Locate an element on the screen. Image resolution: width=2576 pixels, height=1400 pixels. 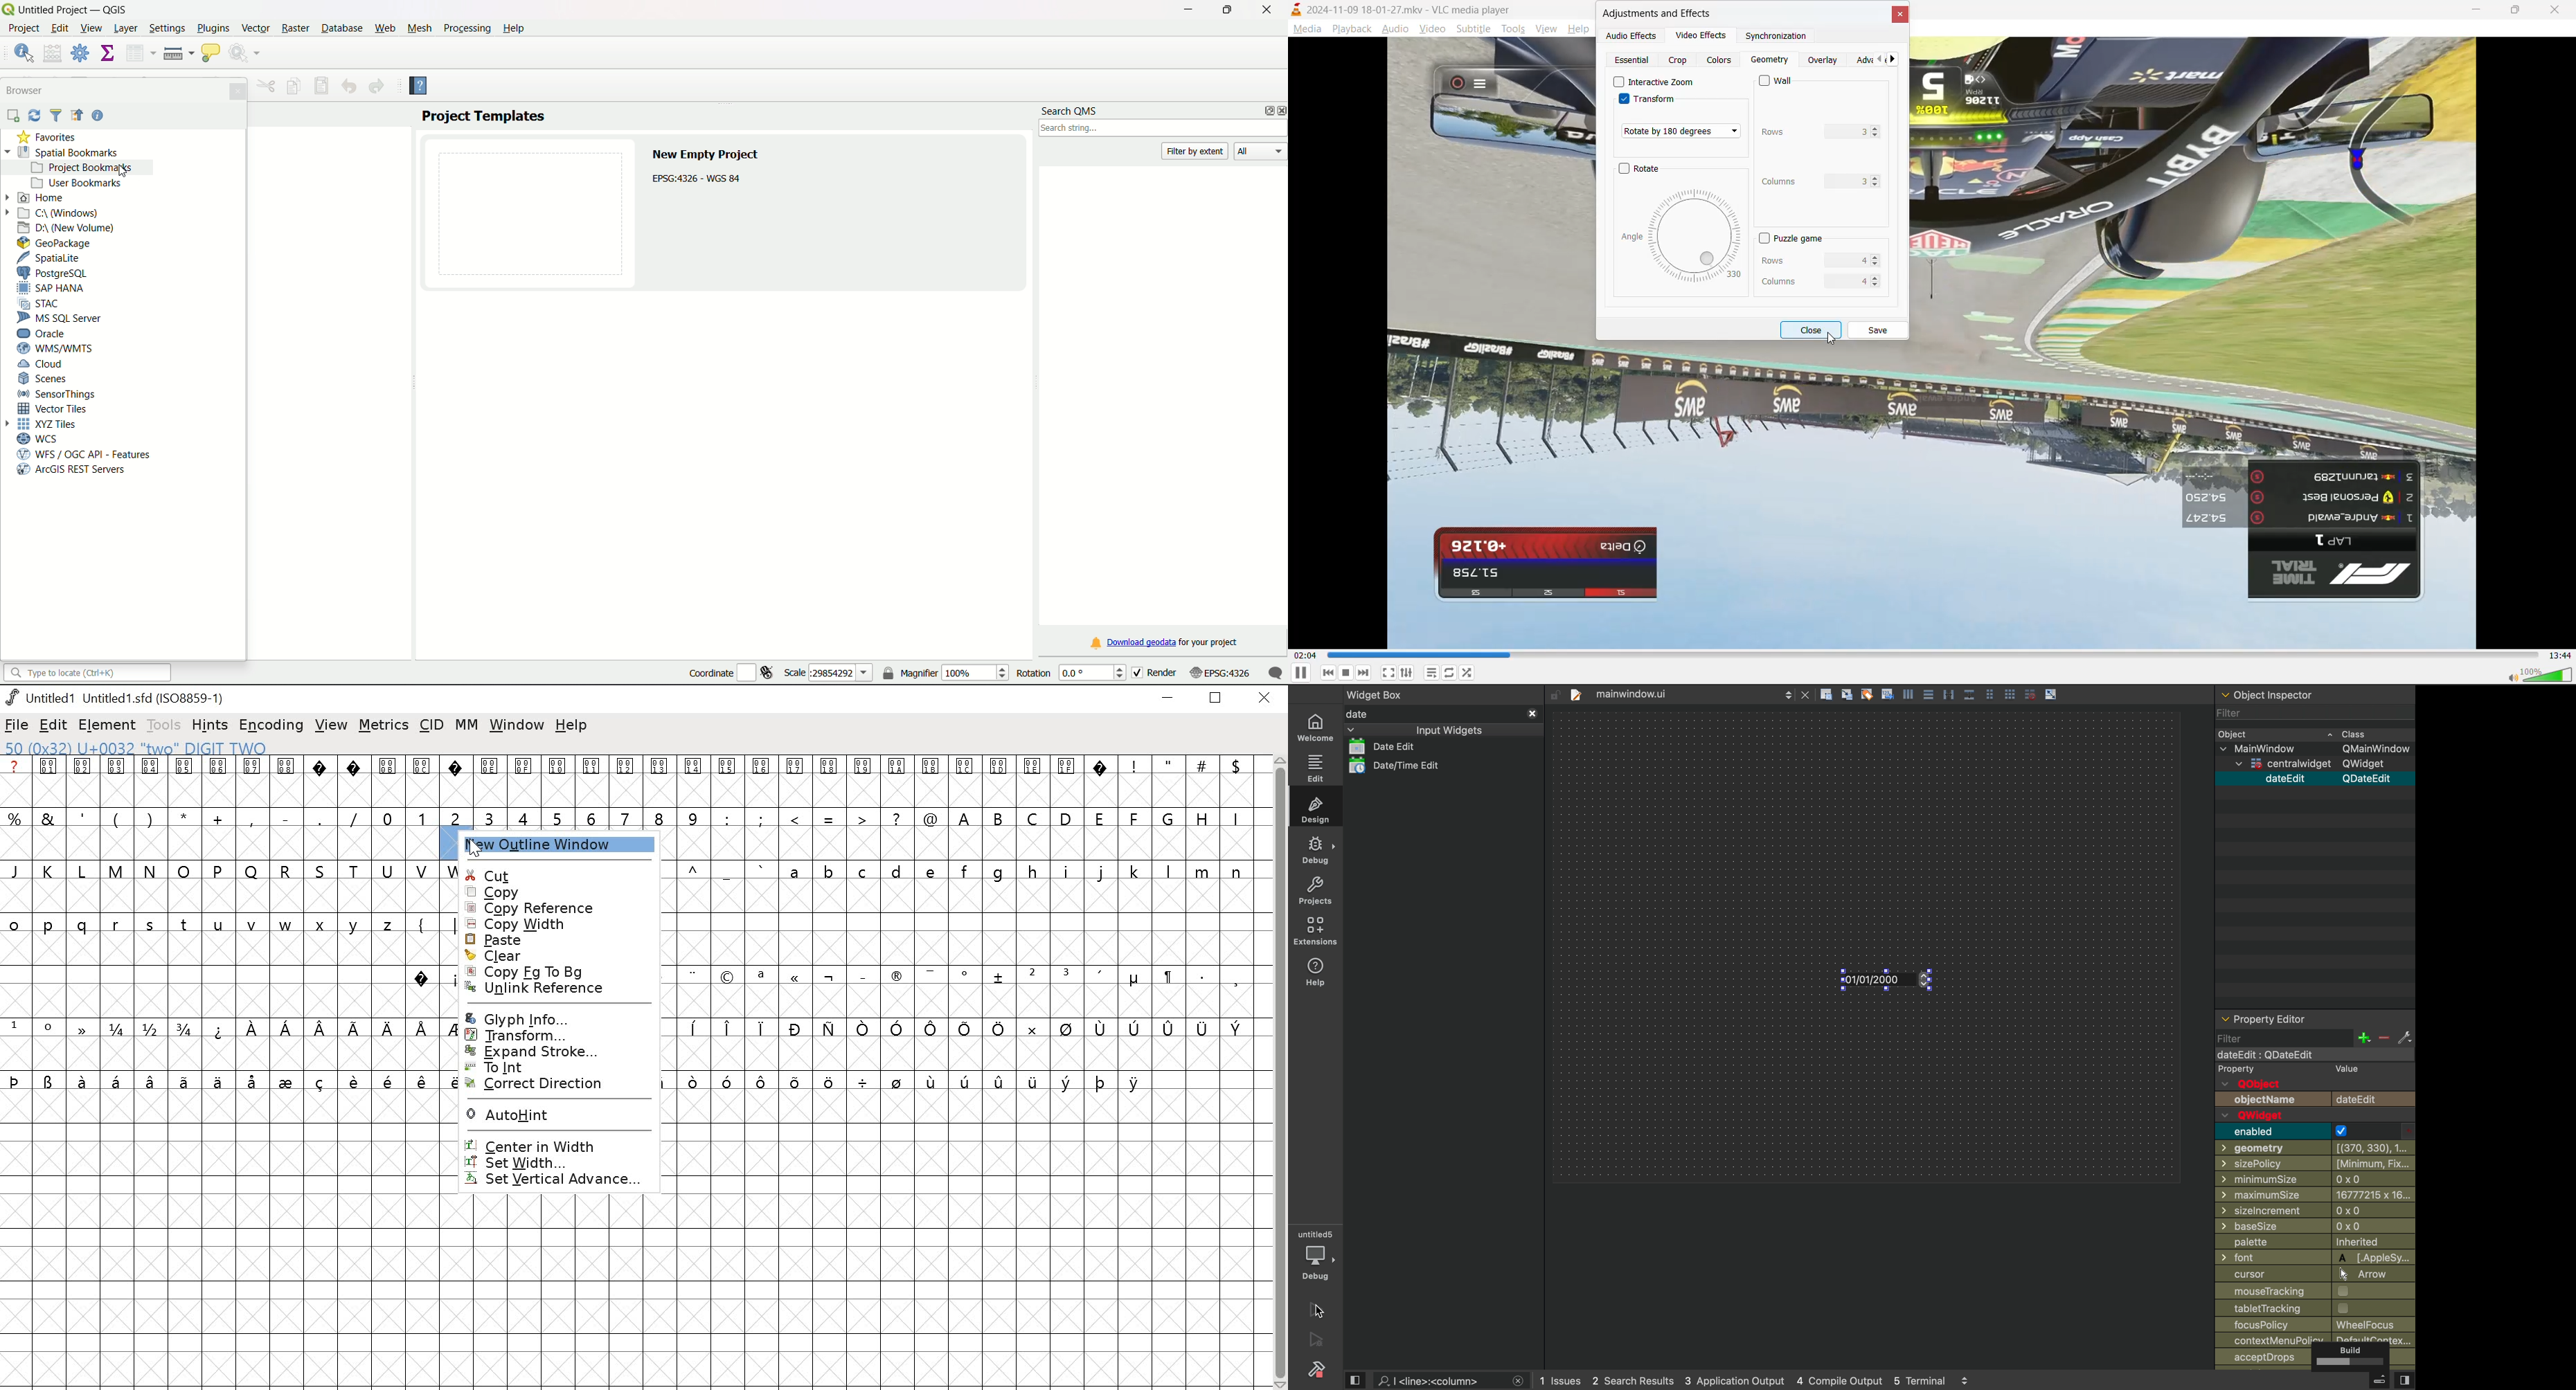
next is located at coordinates (1364, 673).